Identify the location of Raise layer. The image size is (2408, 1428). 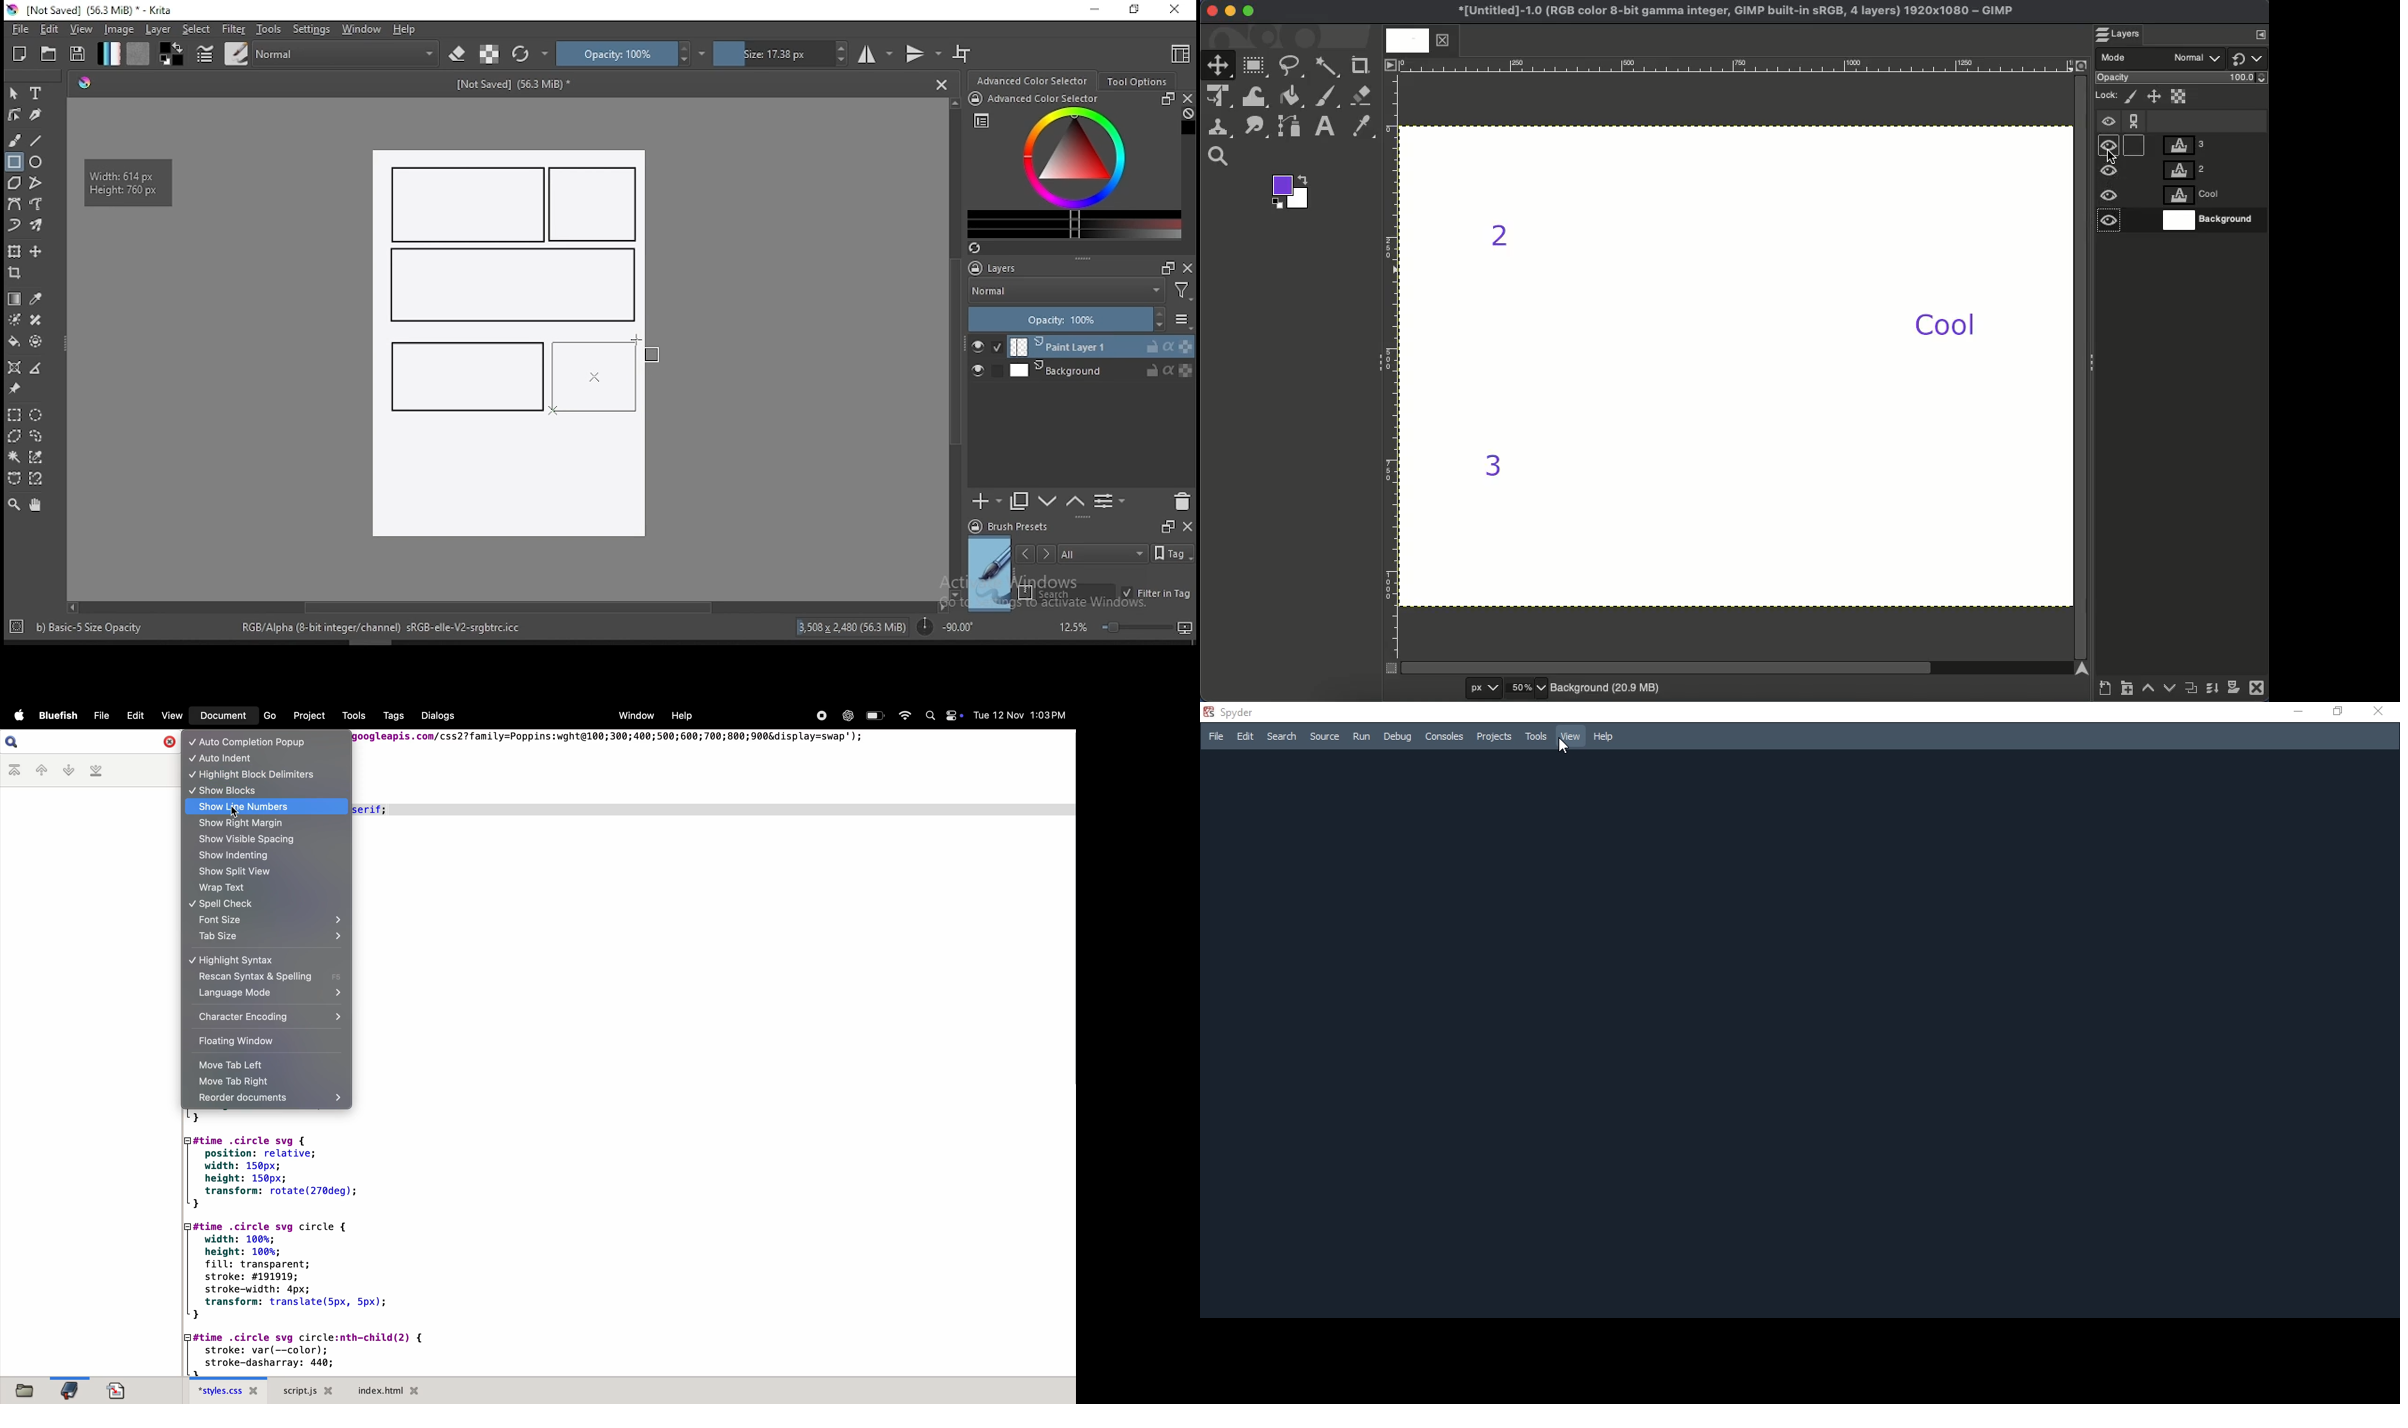
(2149, 692).